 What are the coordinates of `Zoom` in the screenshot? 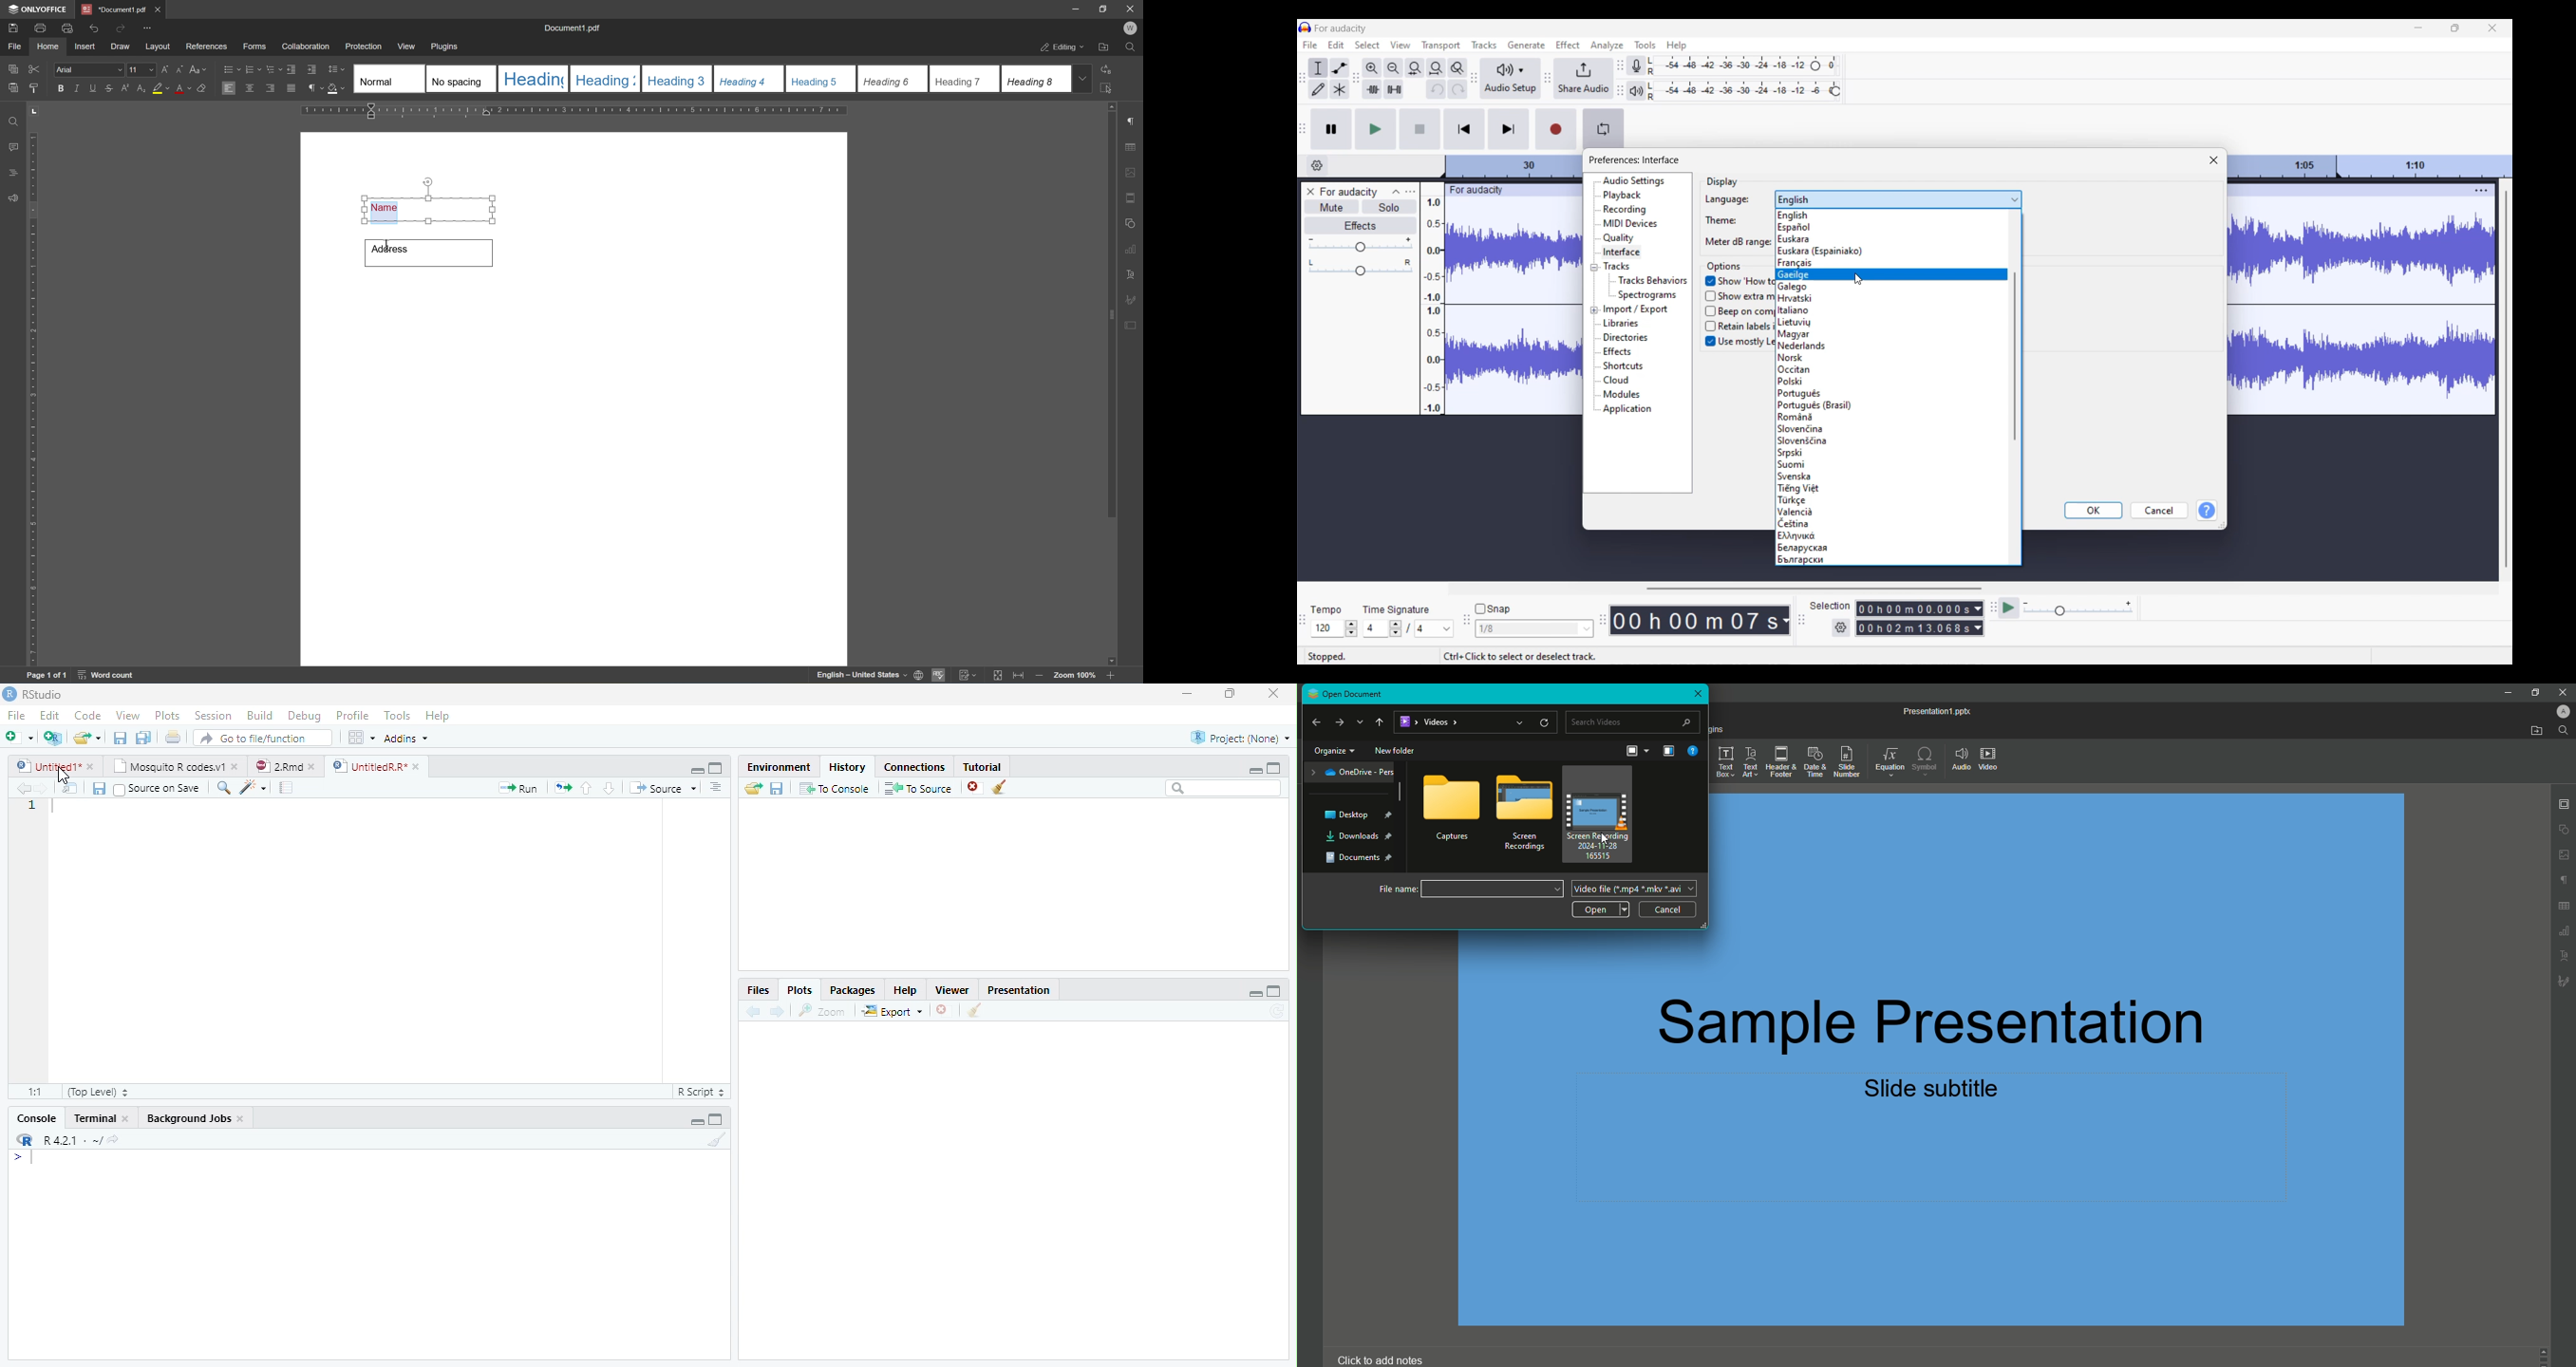 It's located at (225, 790).